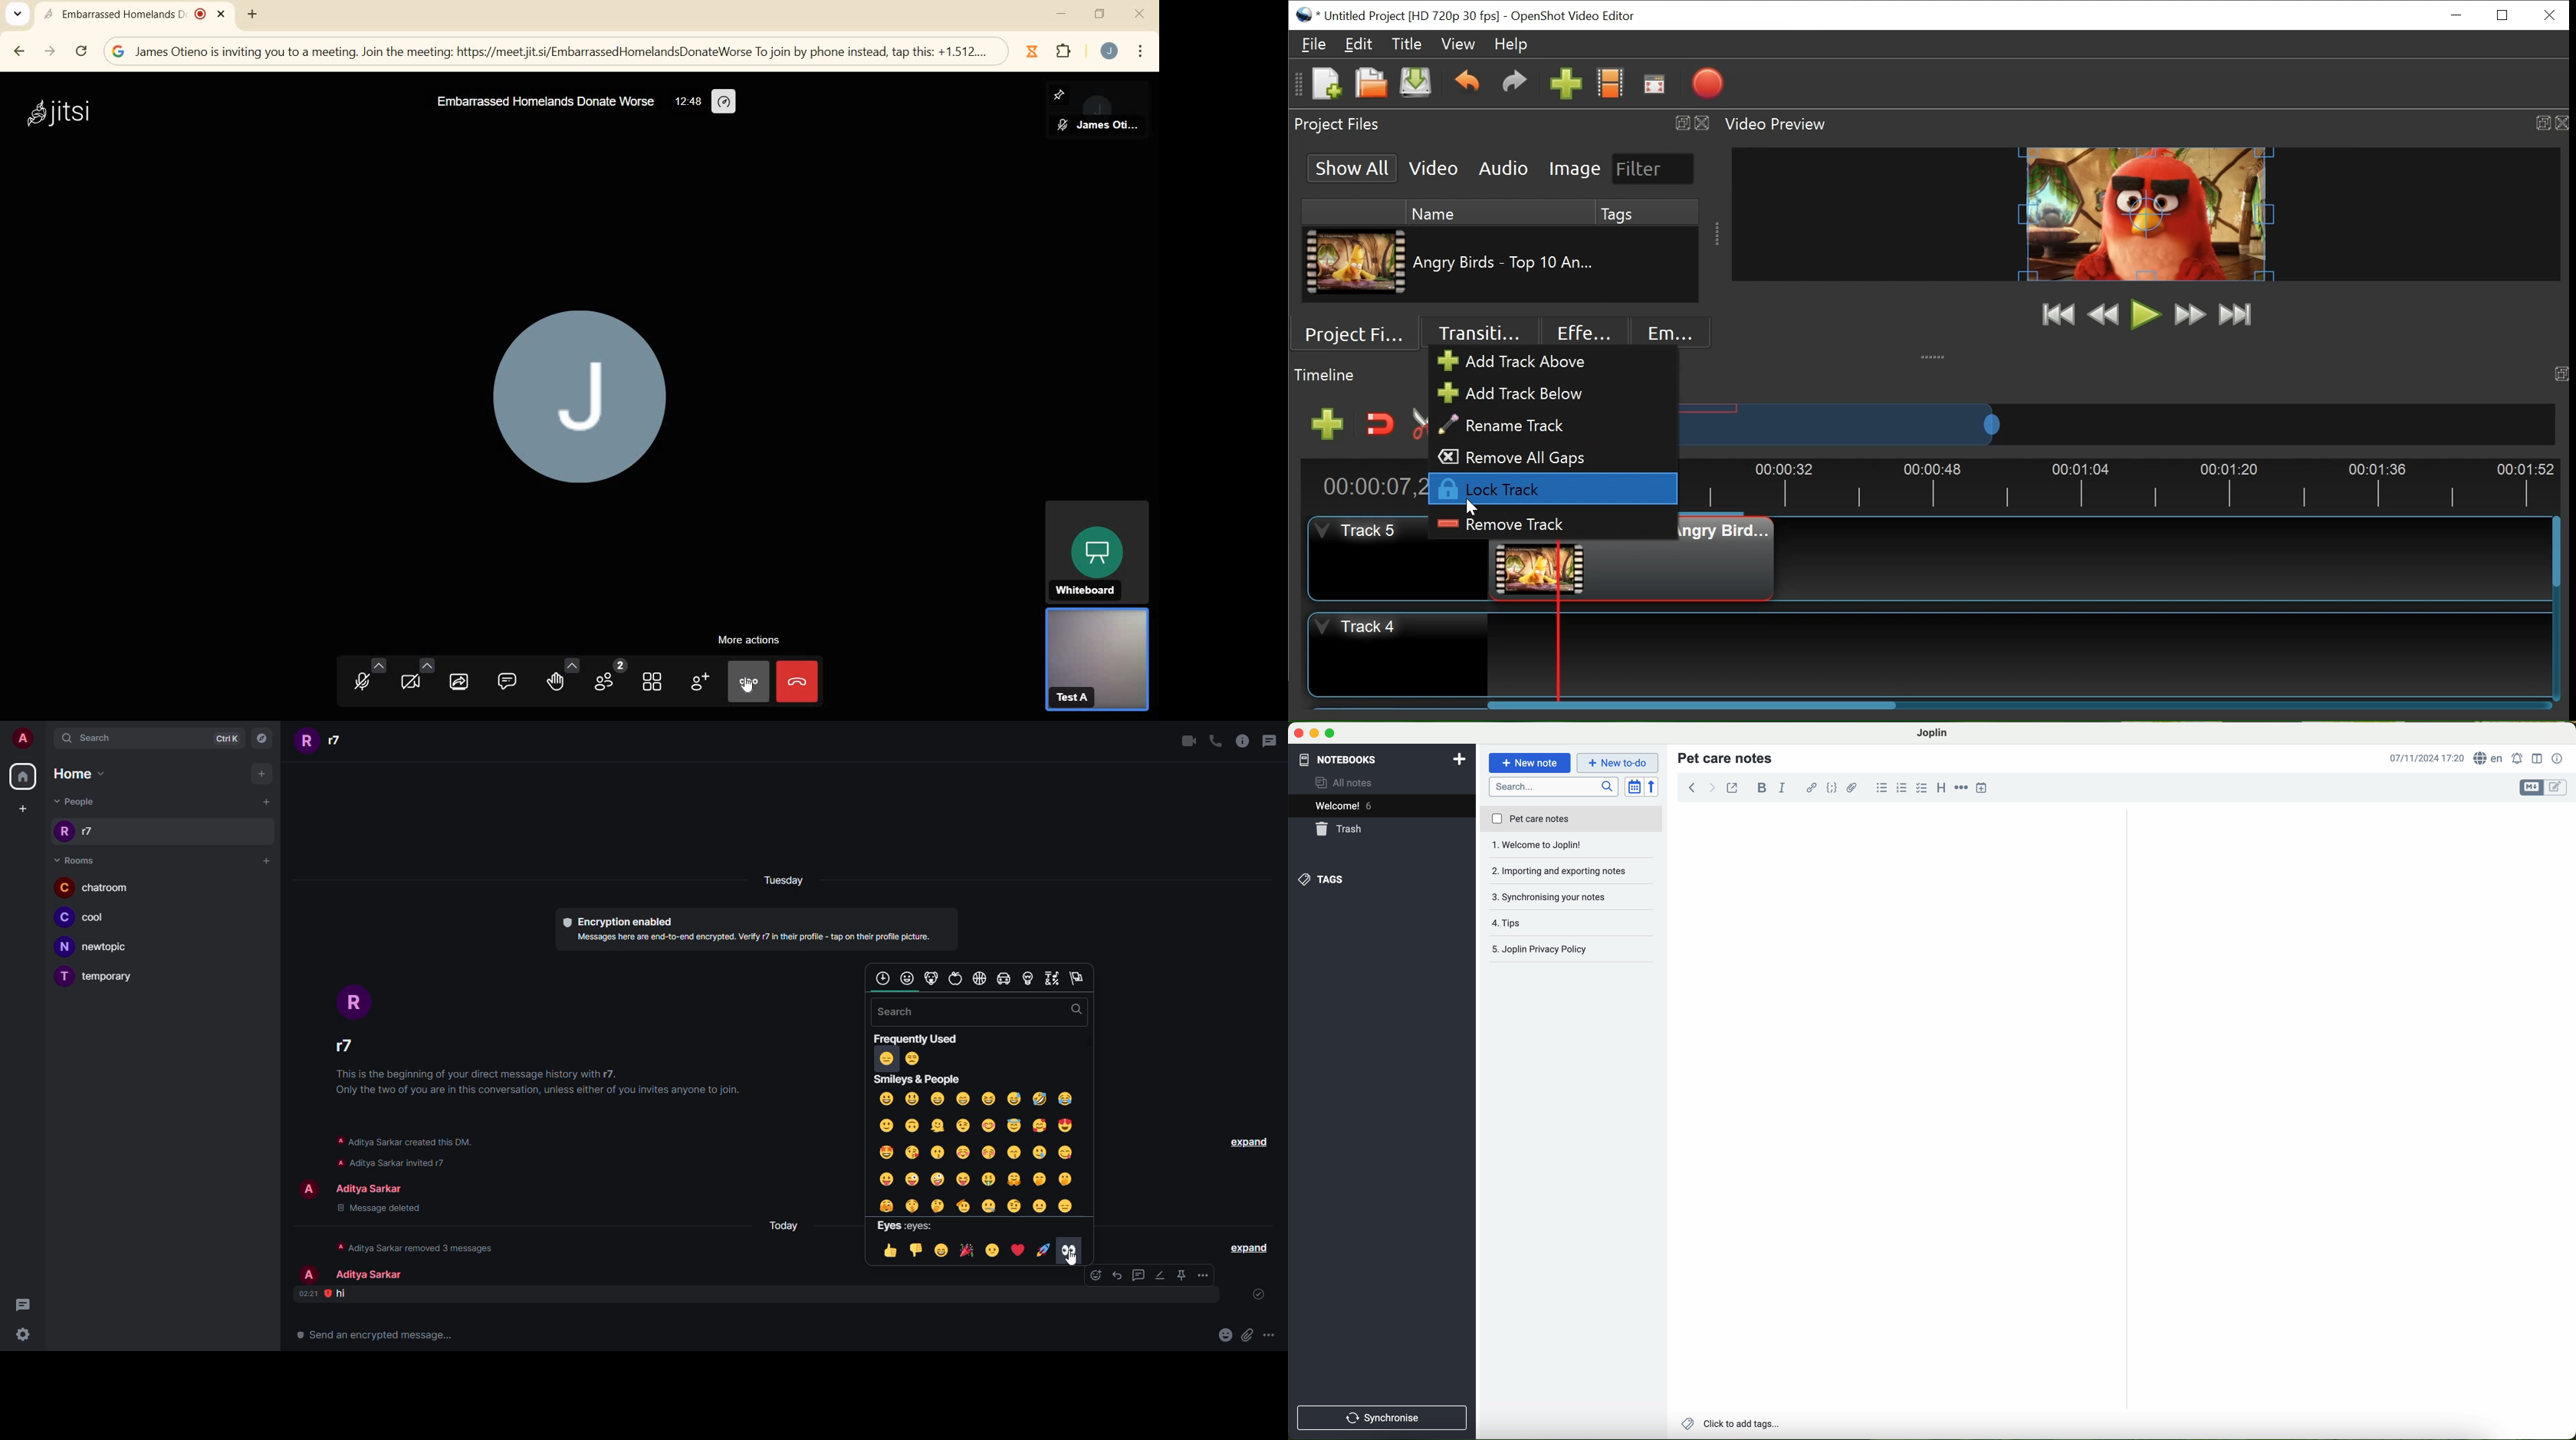 This screenshot has height=1456, width=2576. Describe the element at coordinates (2426, 759) in the screenshot. I see `hour and date` at that location.